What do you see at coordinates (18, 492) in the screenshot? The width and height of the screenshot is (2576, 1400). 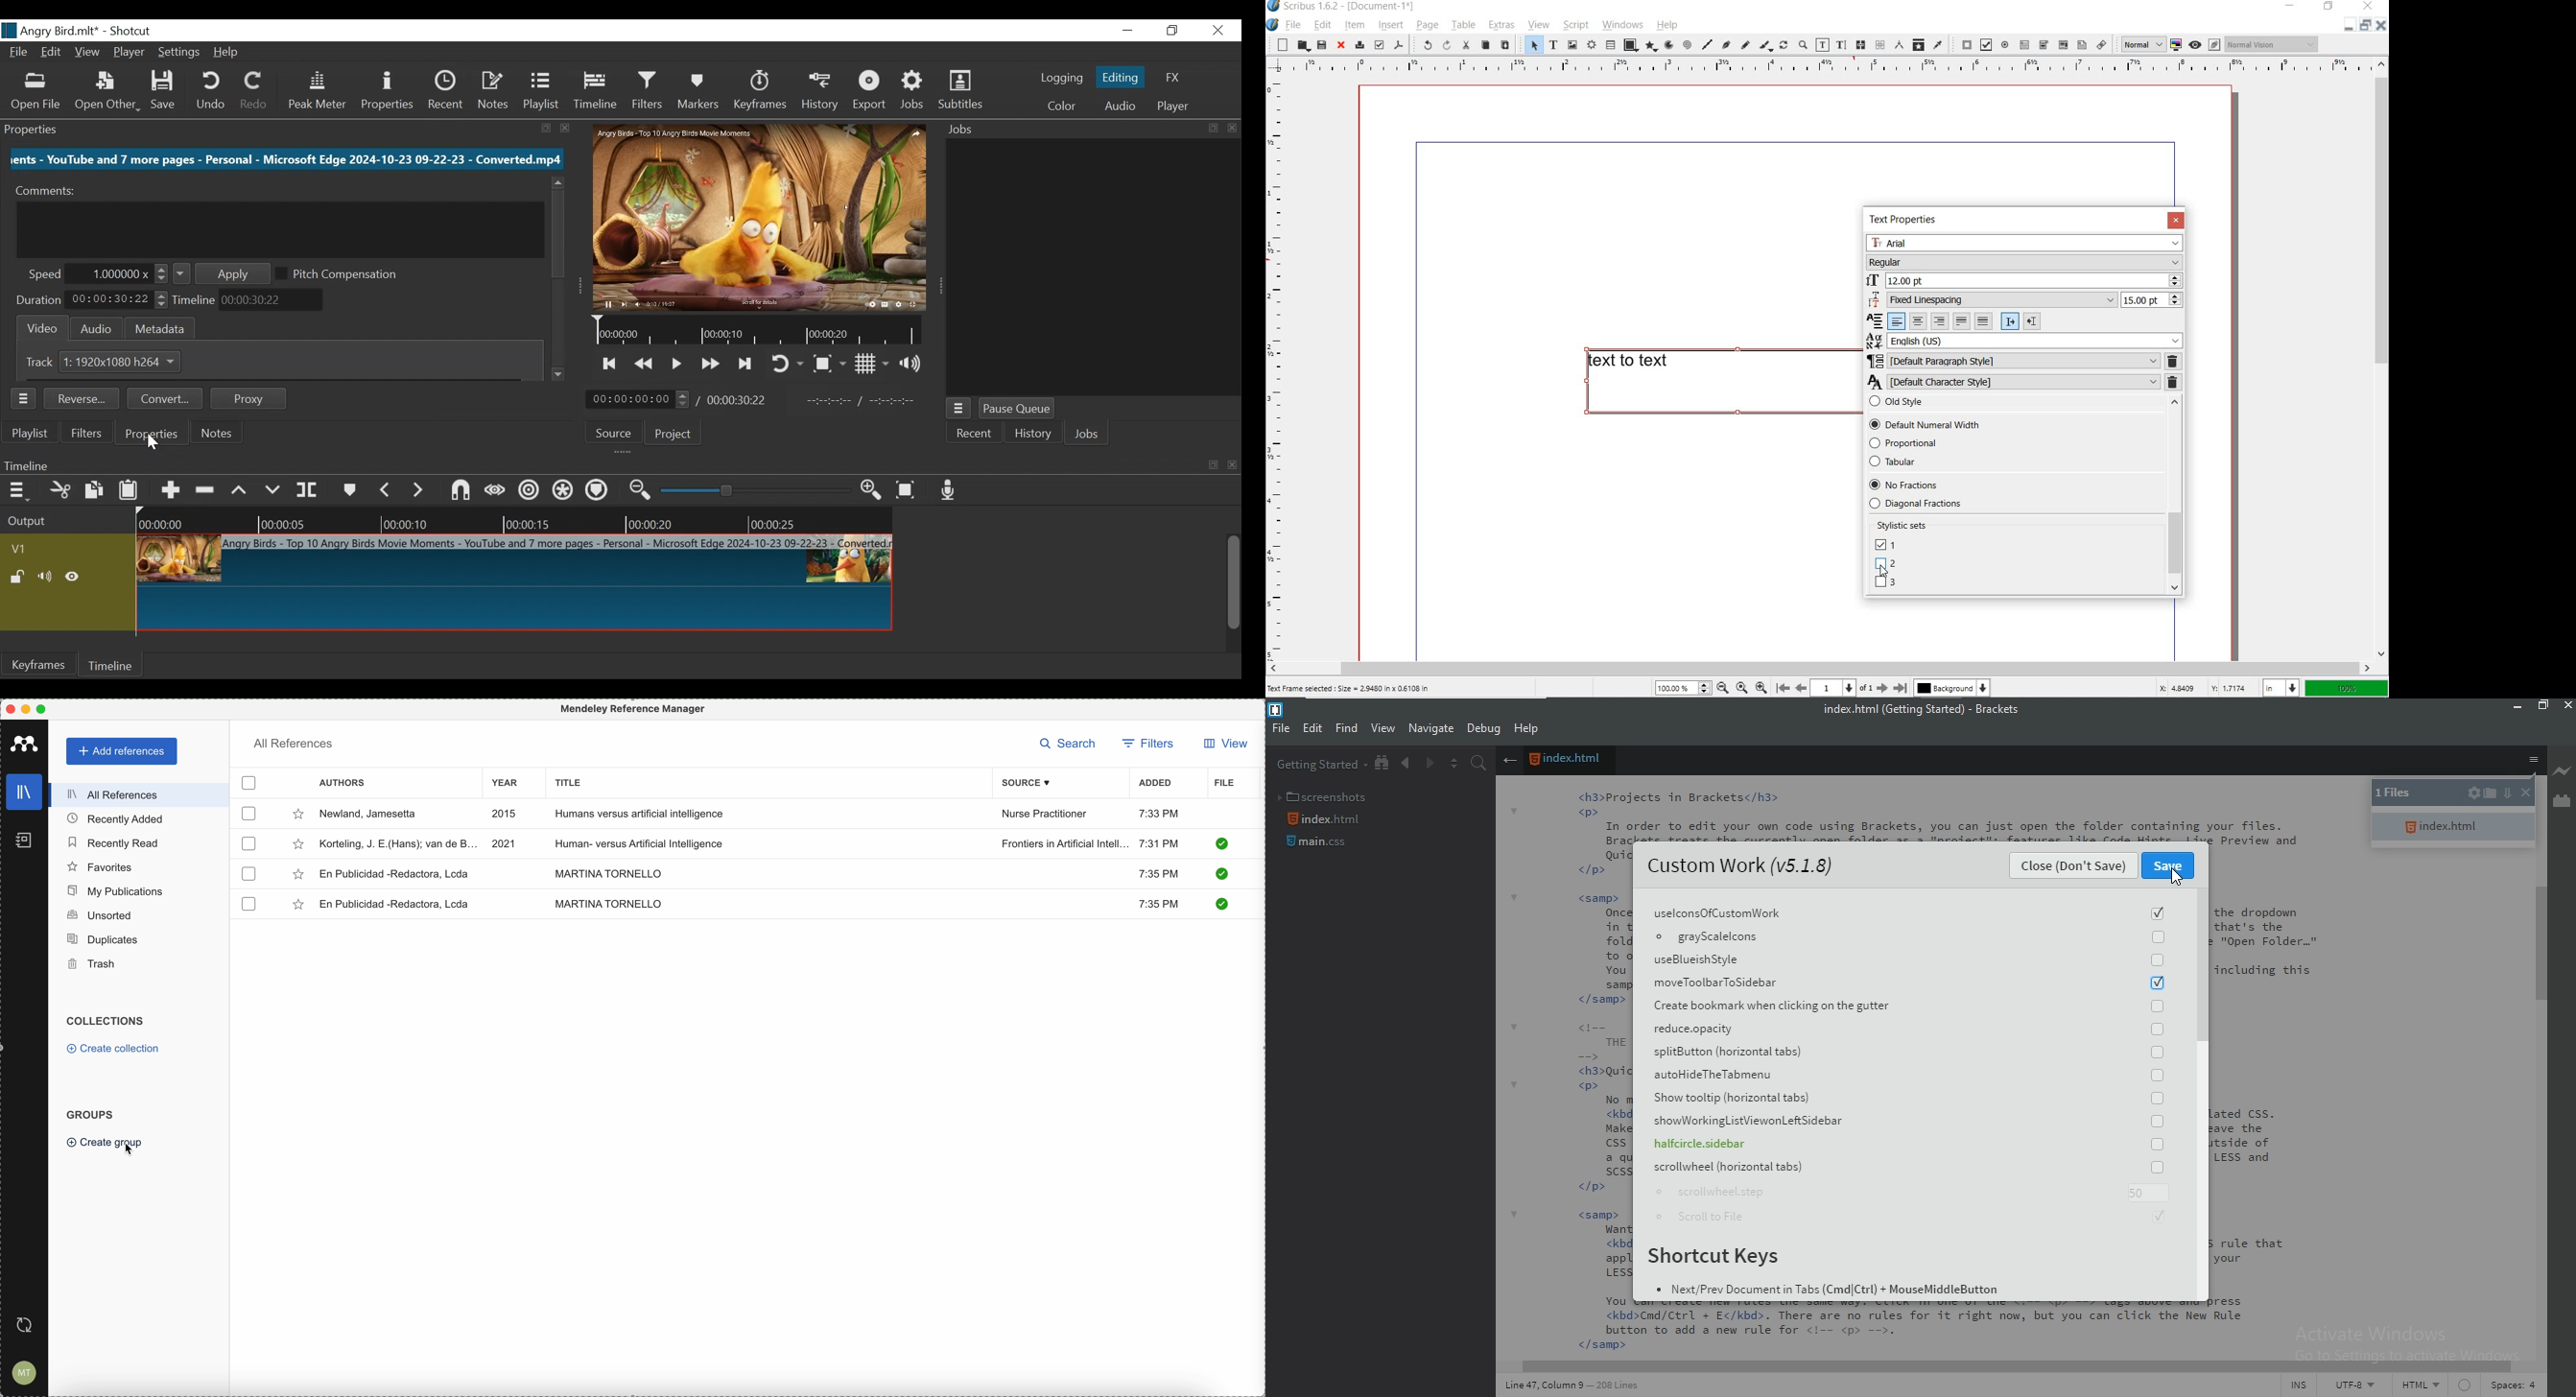 I see `Timeline menu` at bounding box center [18, 492].